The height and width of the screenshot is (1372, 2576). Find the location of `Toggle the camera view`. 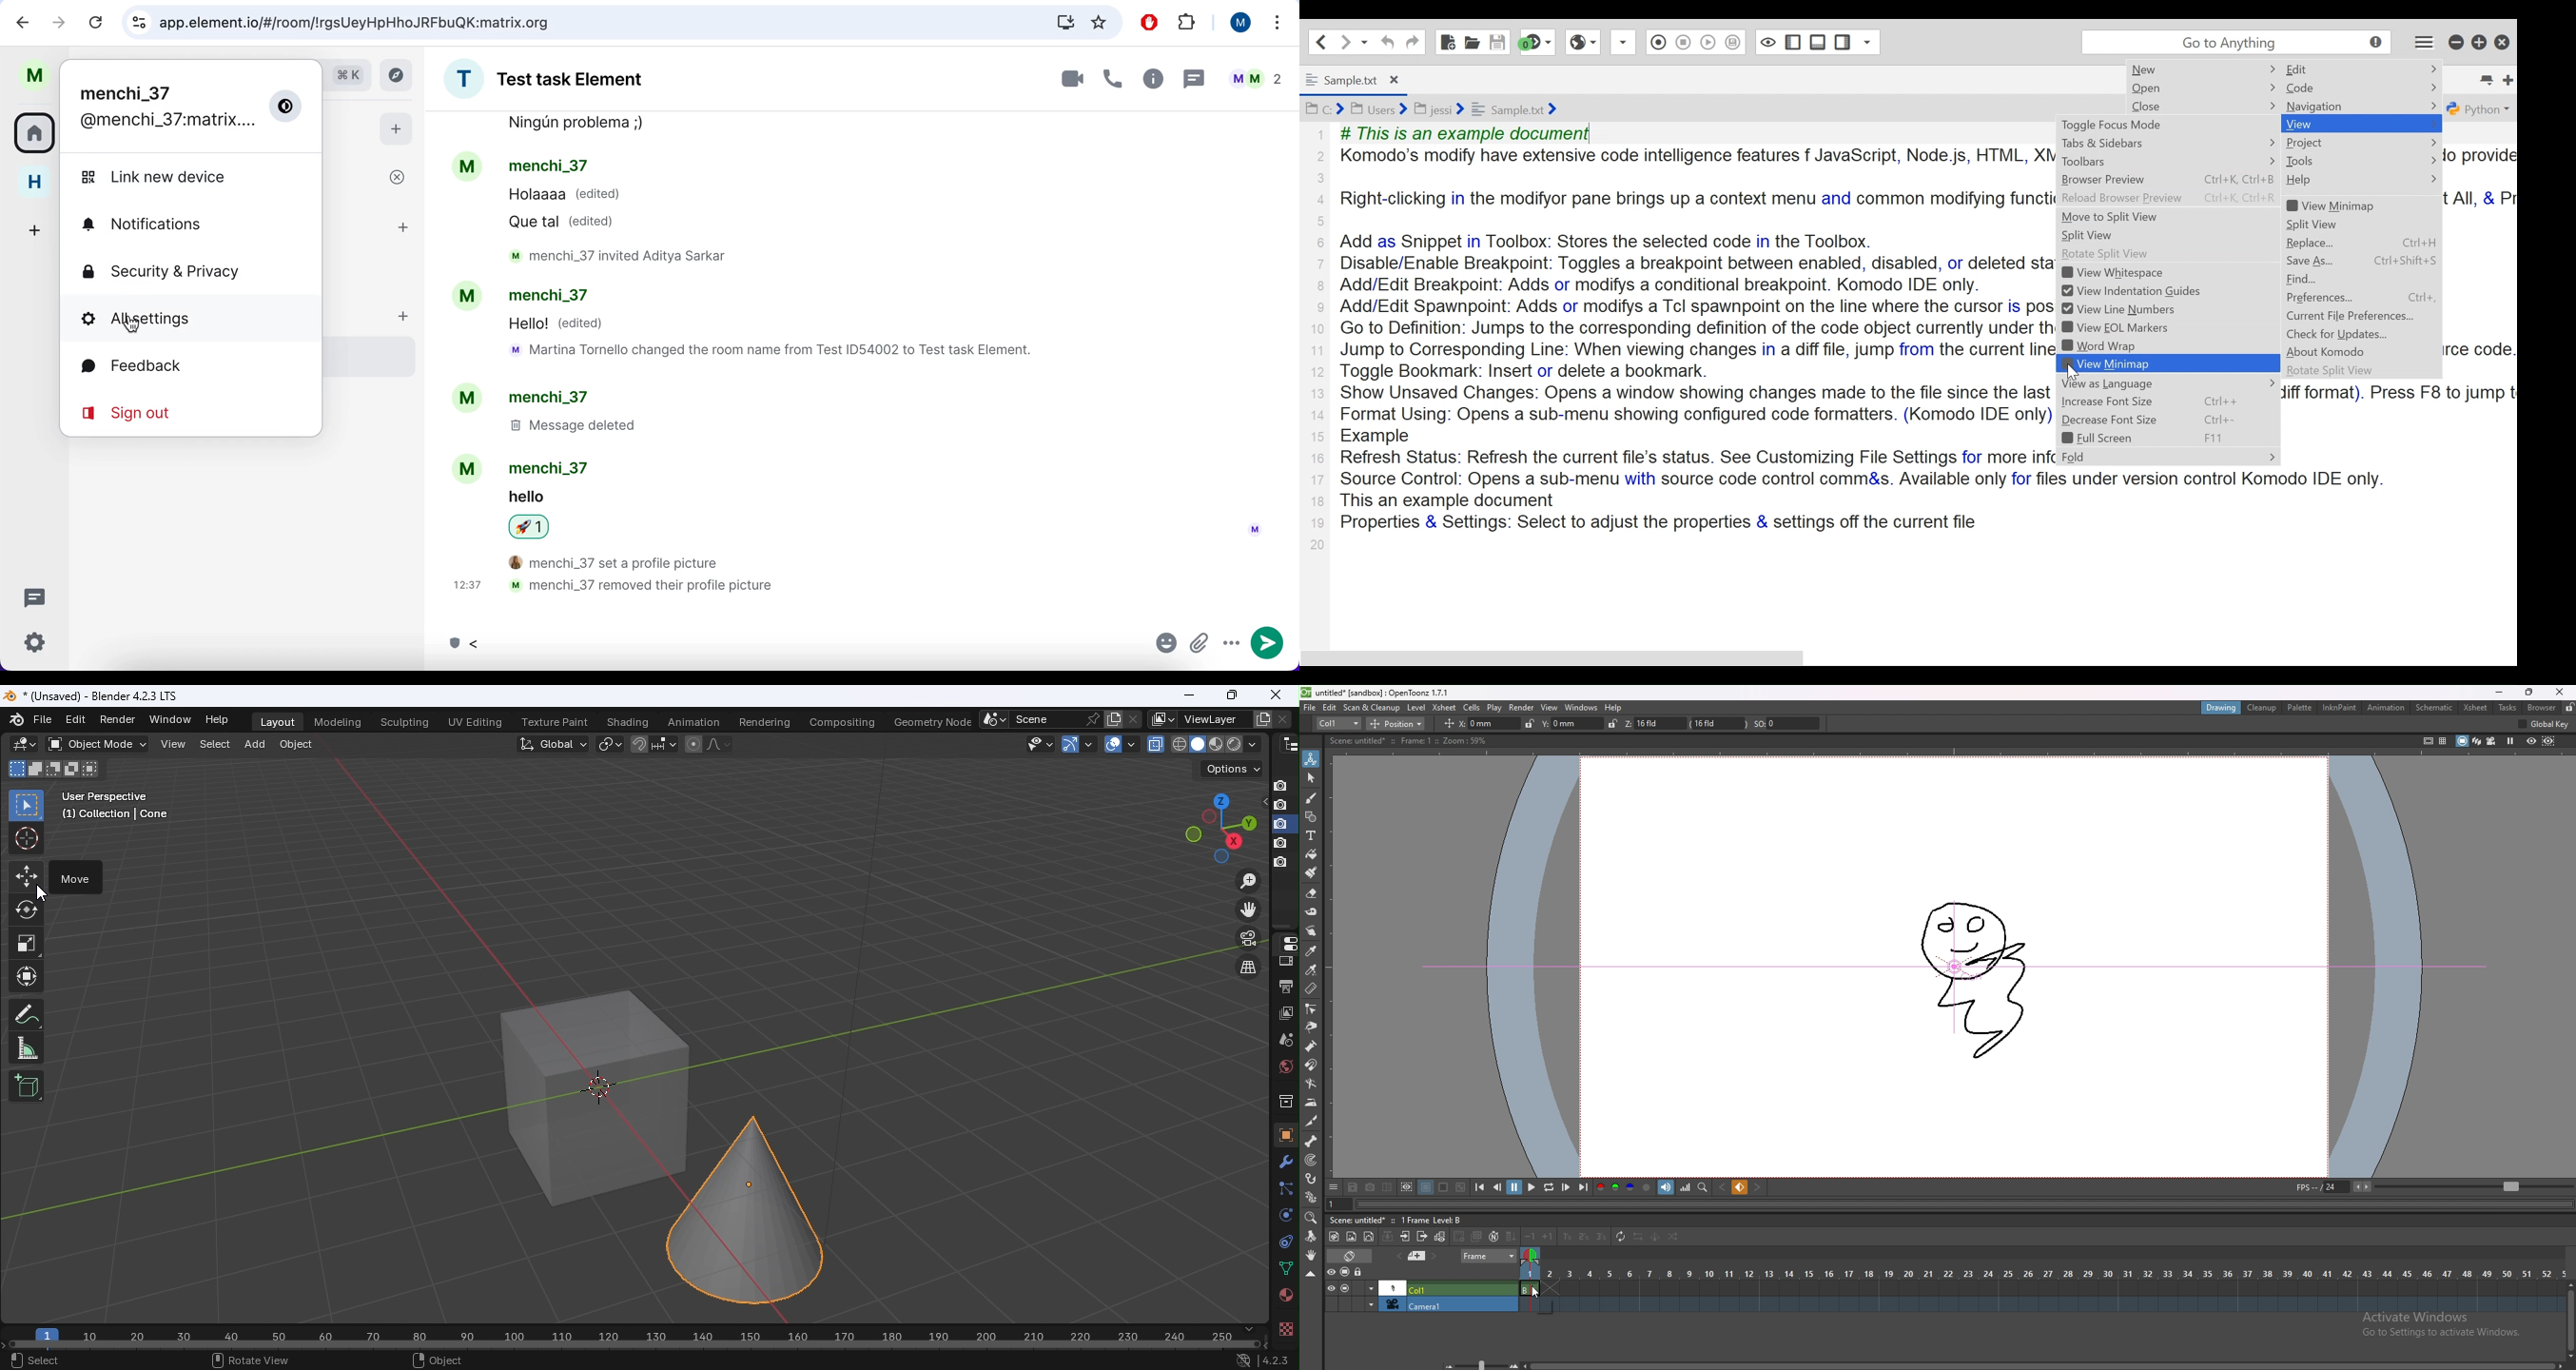

Toggle the camera view is located at coordinates (1250, 938).